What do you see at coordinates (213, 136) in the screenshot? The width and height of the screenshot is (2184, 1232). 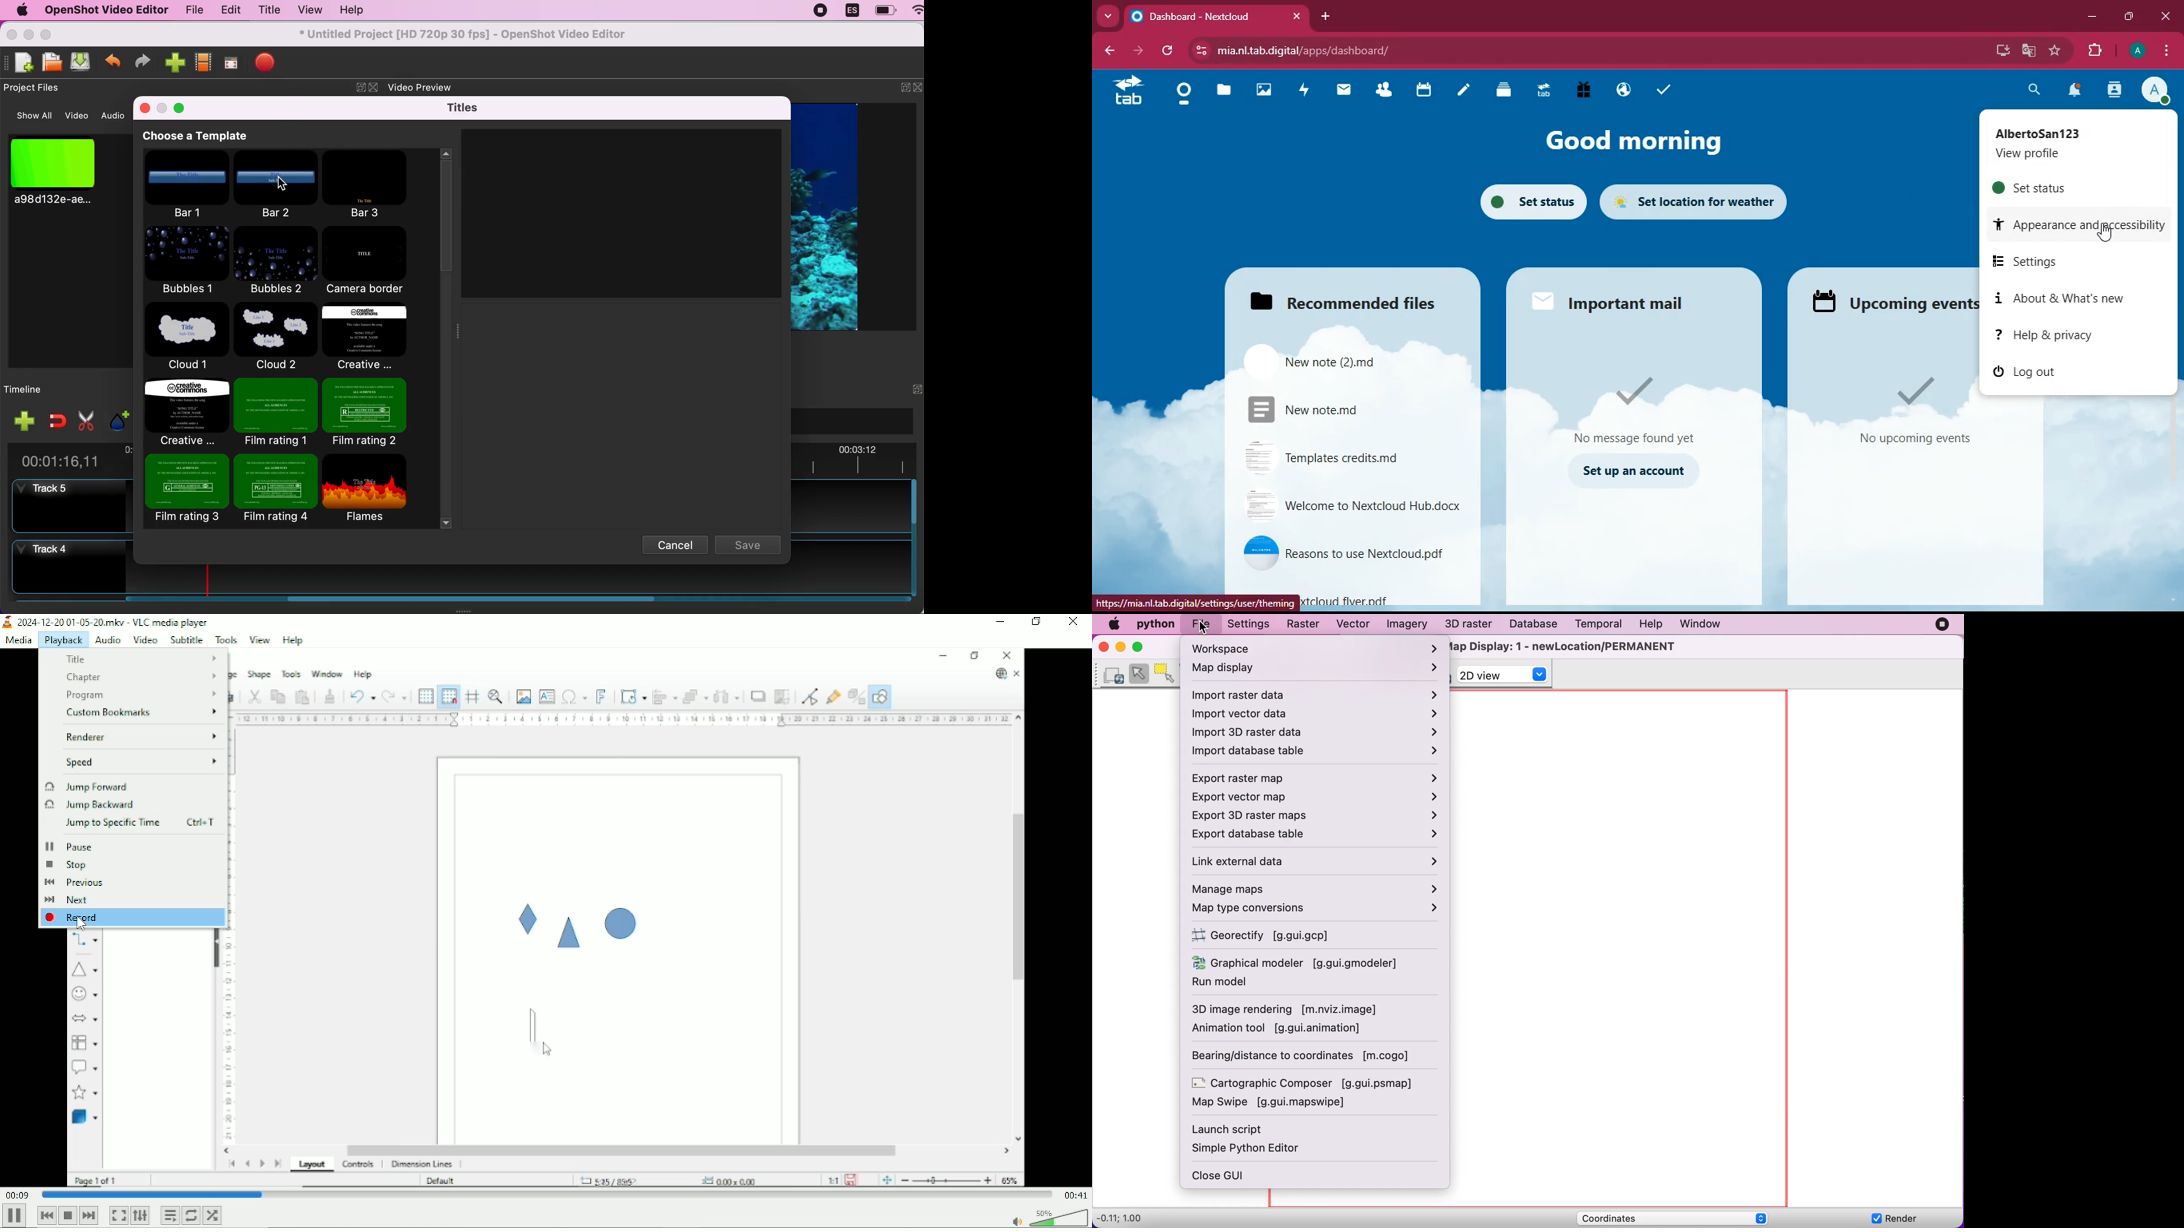 I see `choose a template` at bounding box center [213, 136].